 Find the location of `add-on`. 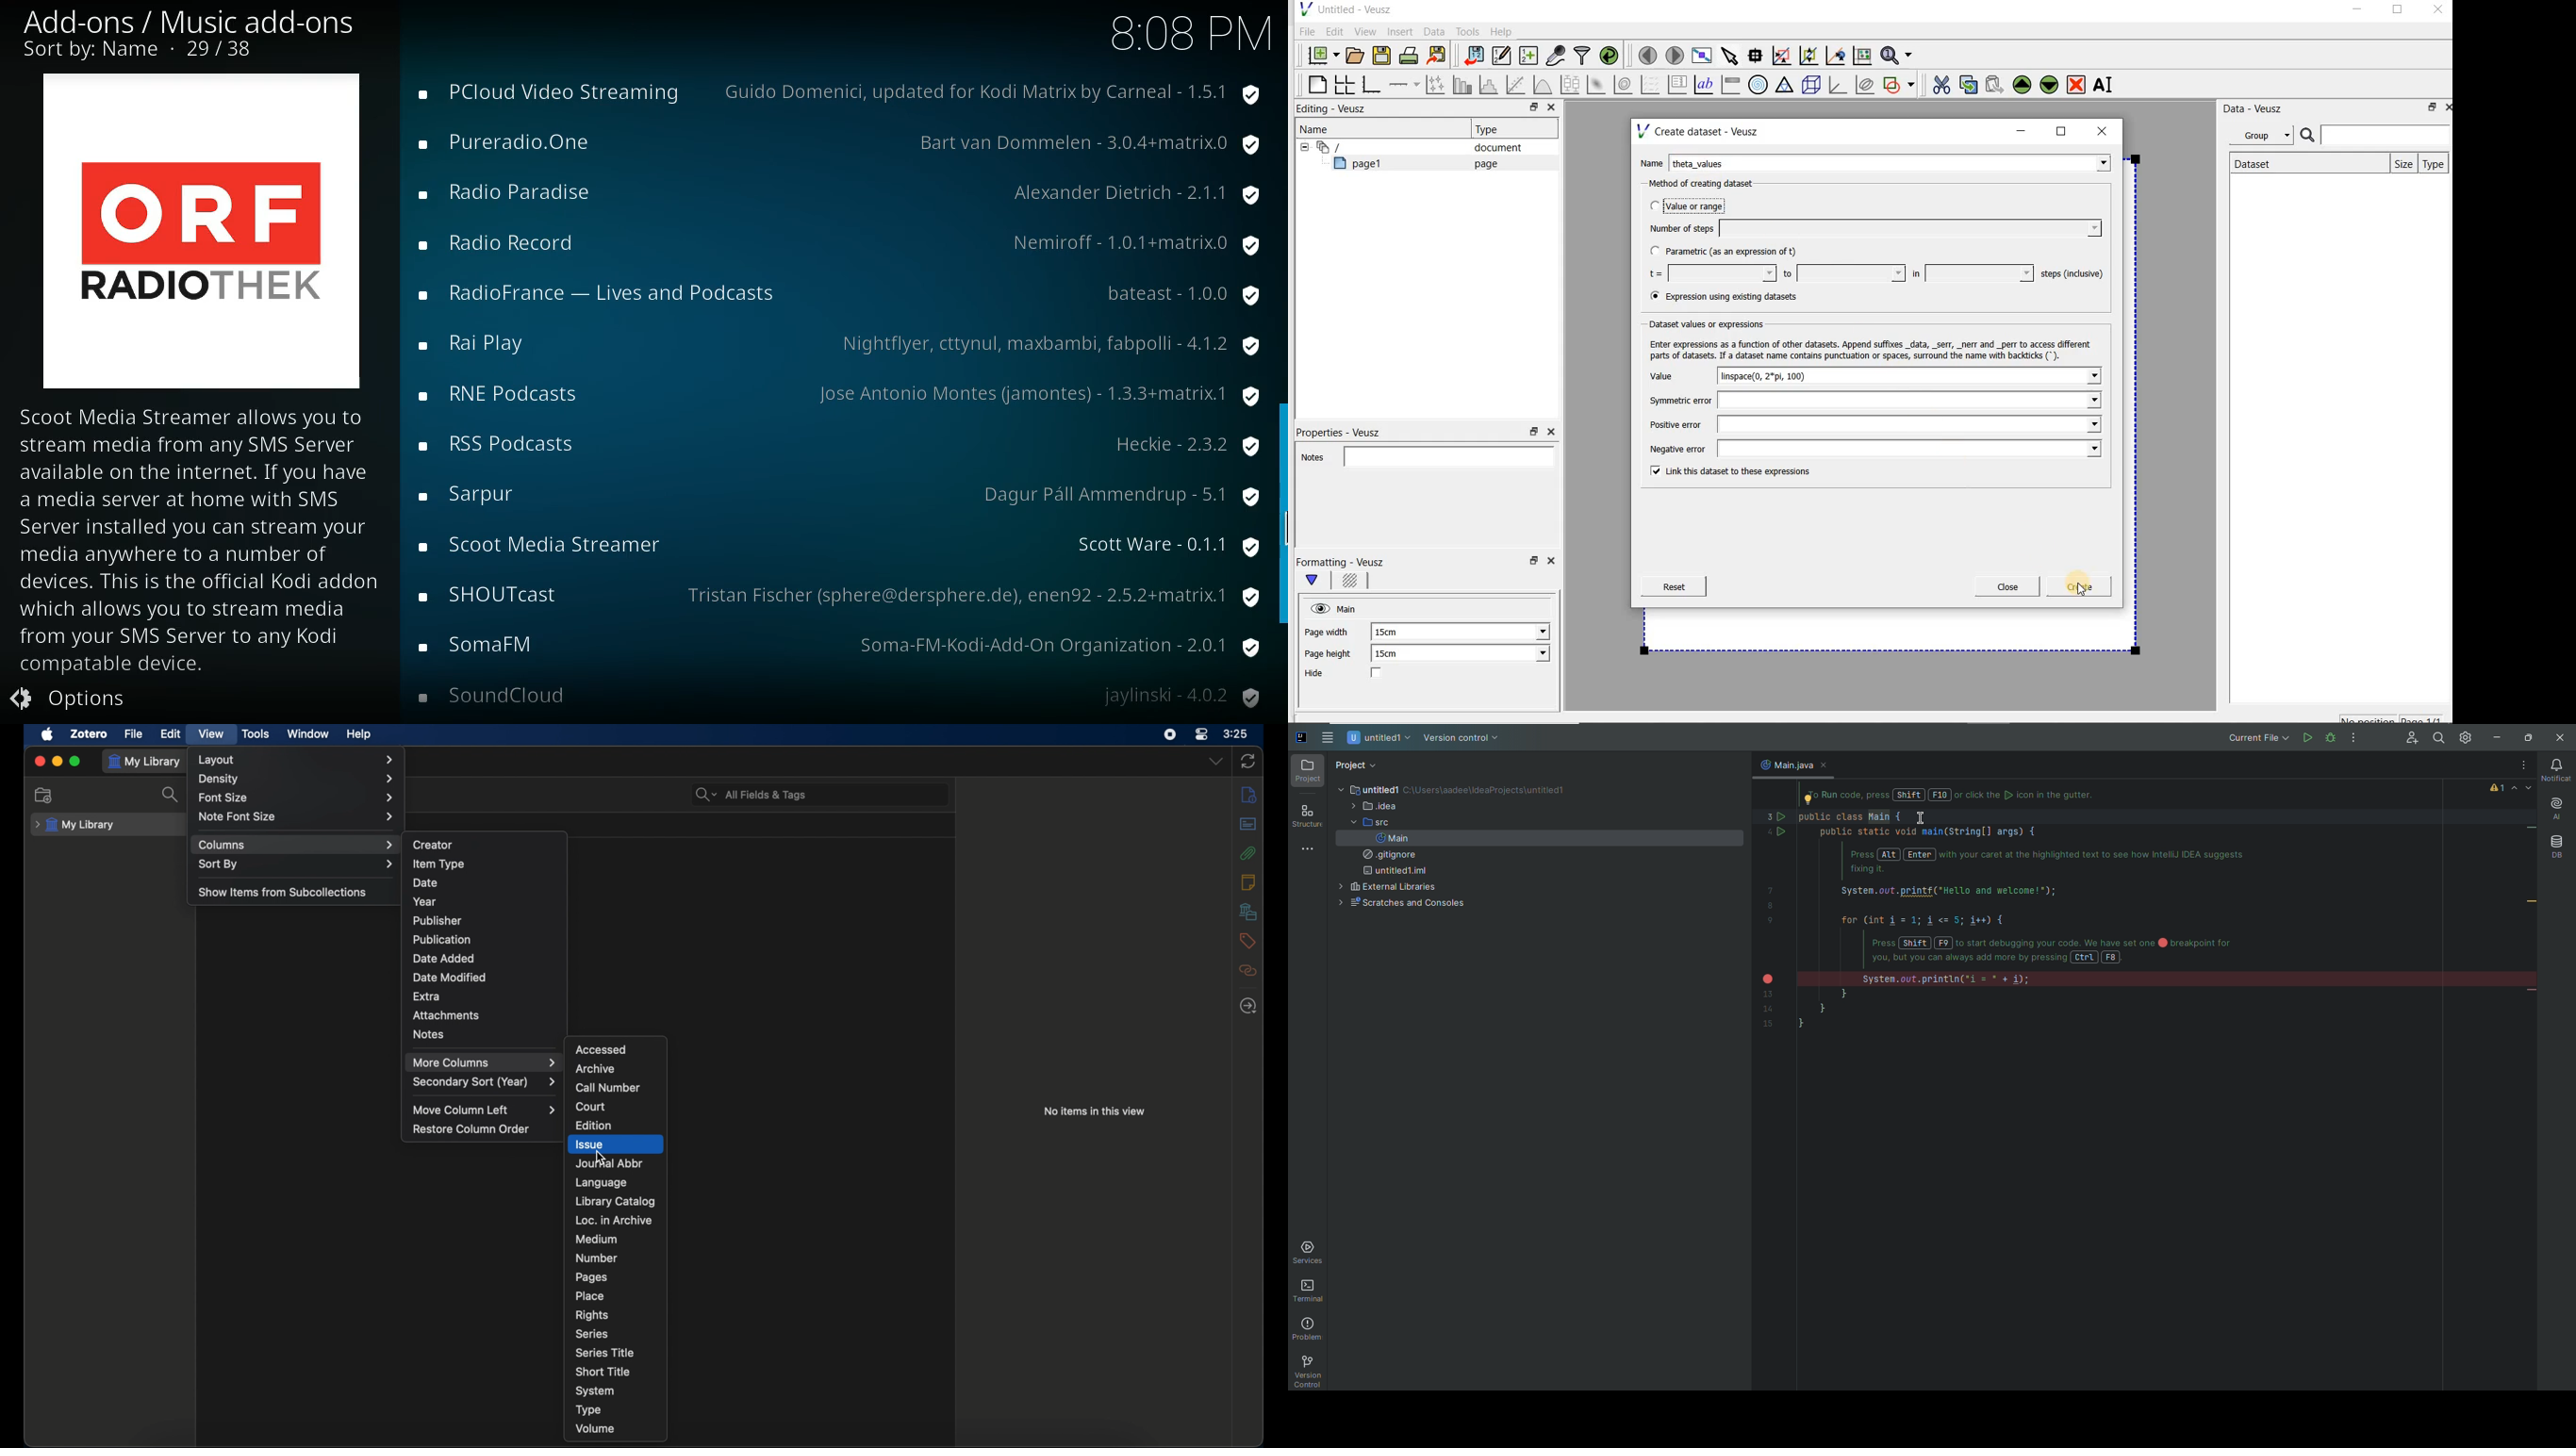

add-on is located at coordinates (548, 542).